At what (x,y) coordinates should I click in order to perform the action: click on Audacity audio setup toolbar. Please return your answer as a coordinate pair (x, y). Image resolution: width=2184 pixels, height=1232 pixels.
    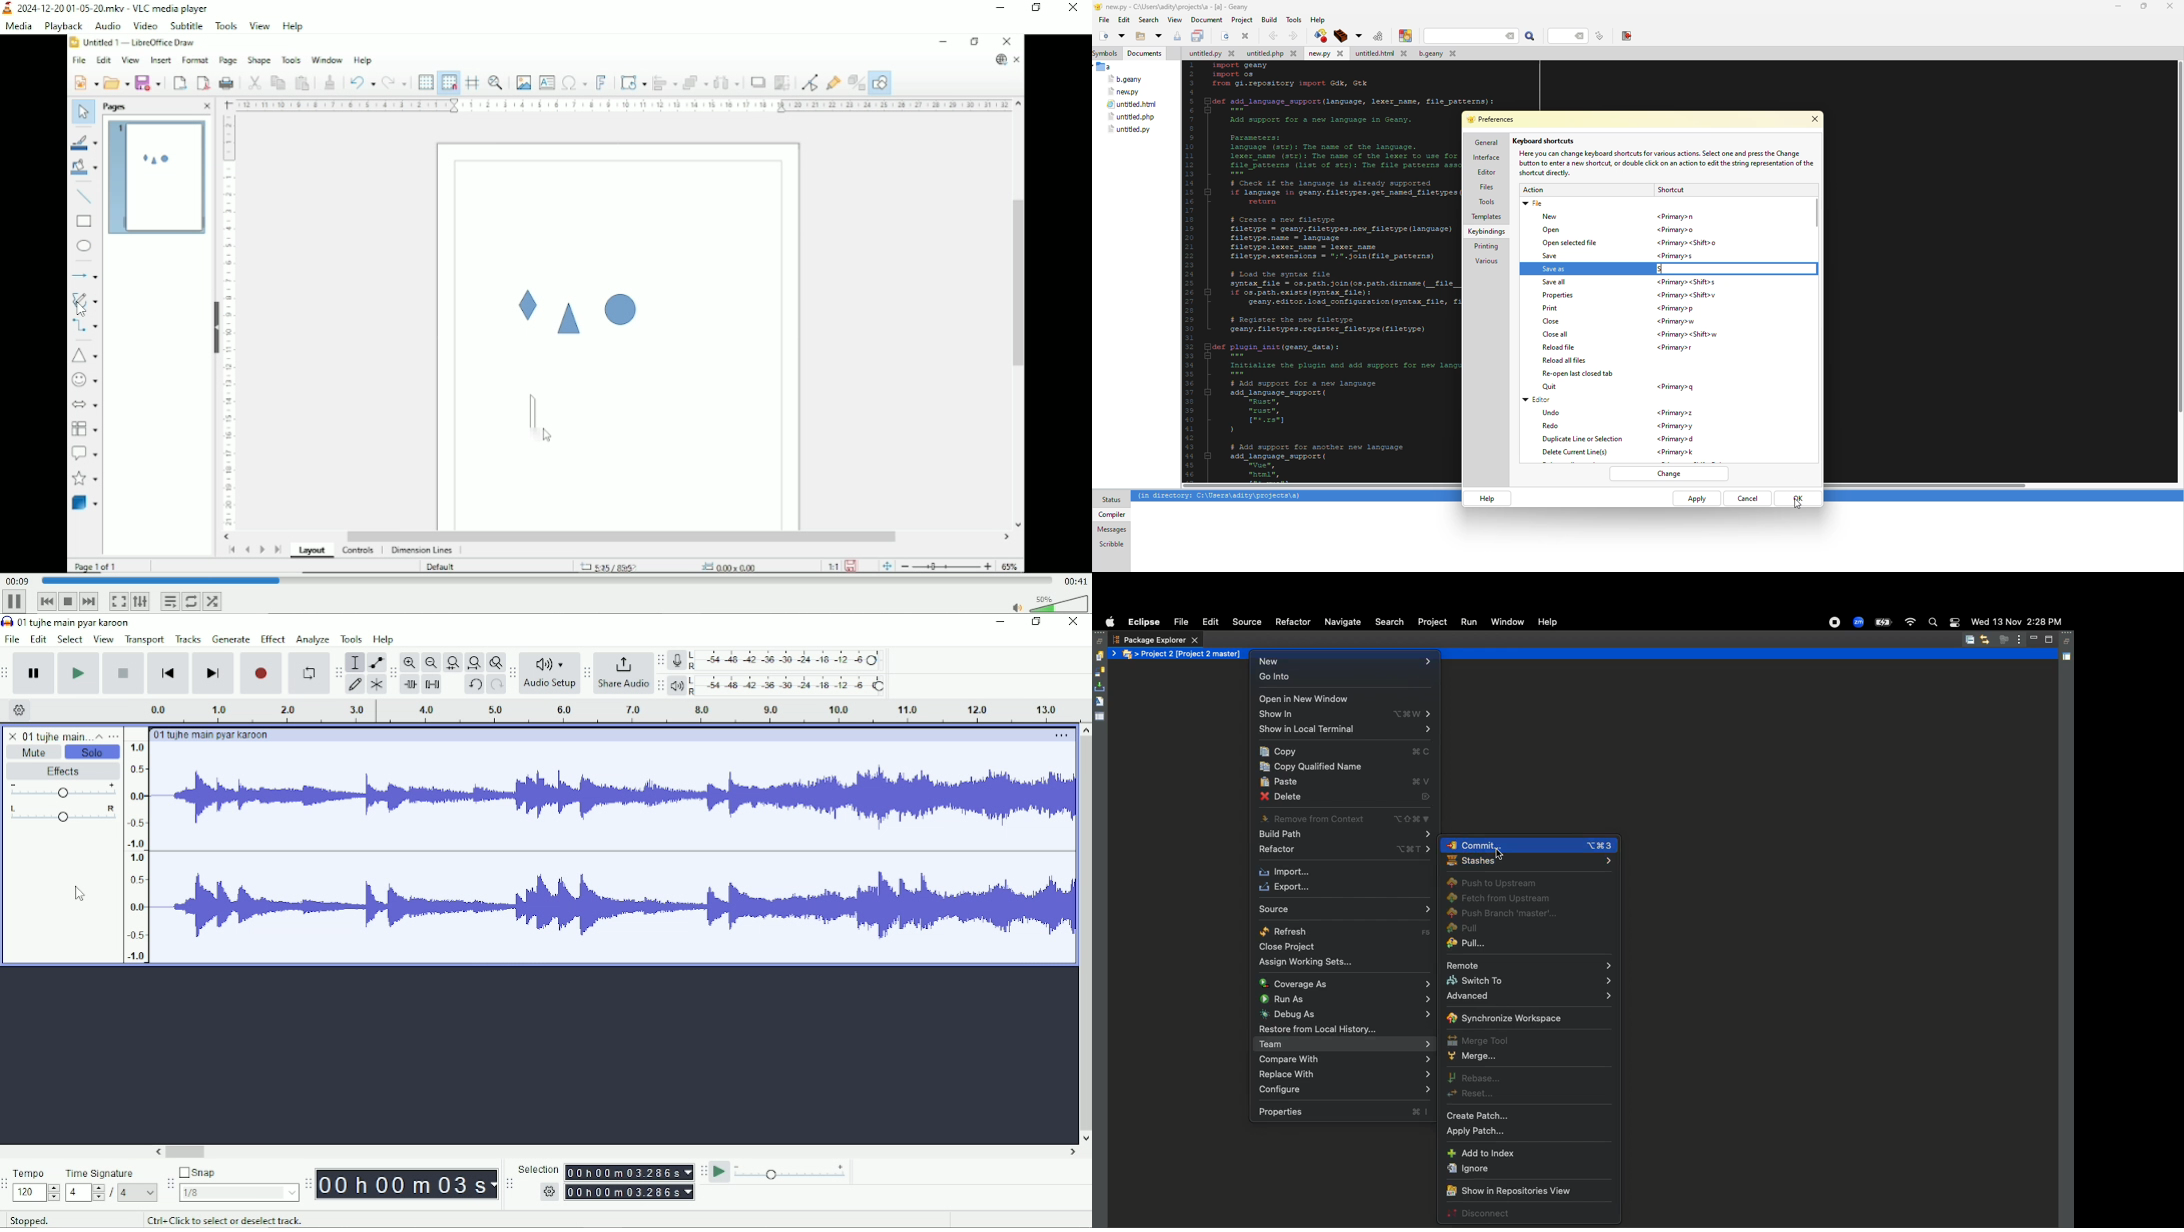
    Looking at the image, I should click on (511, 674).